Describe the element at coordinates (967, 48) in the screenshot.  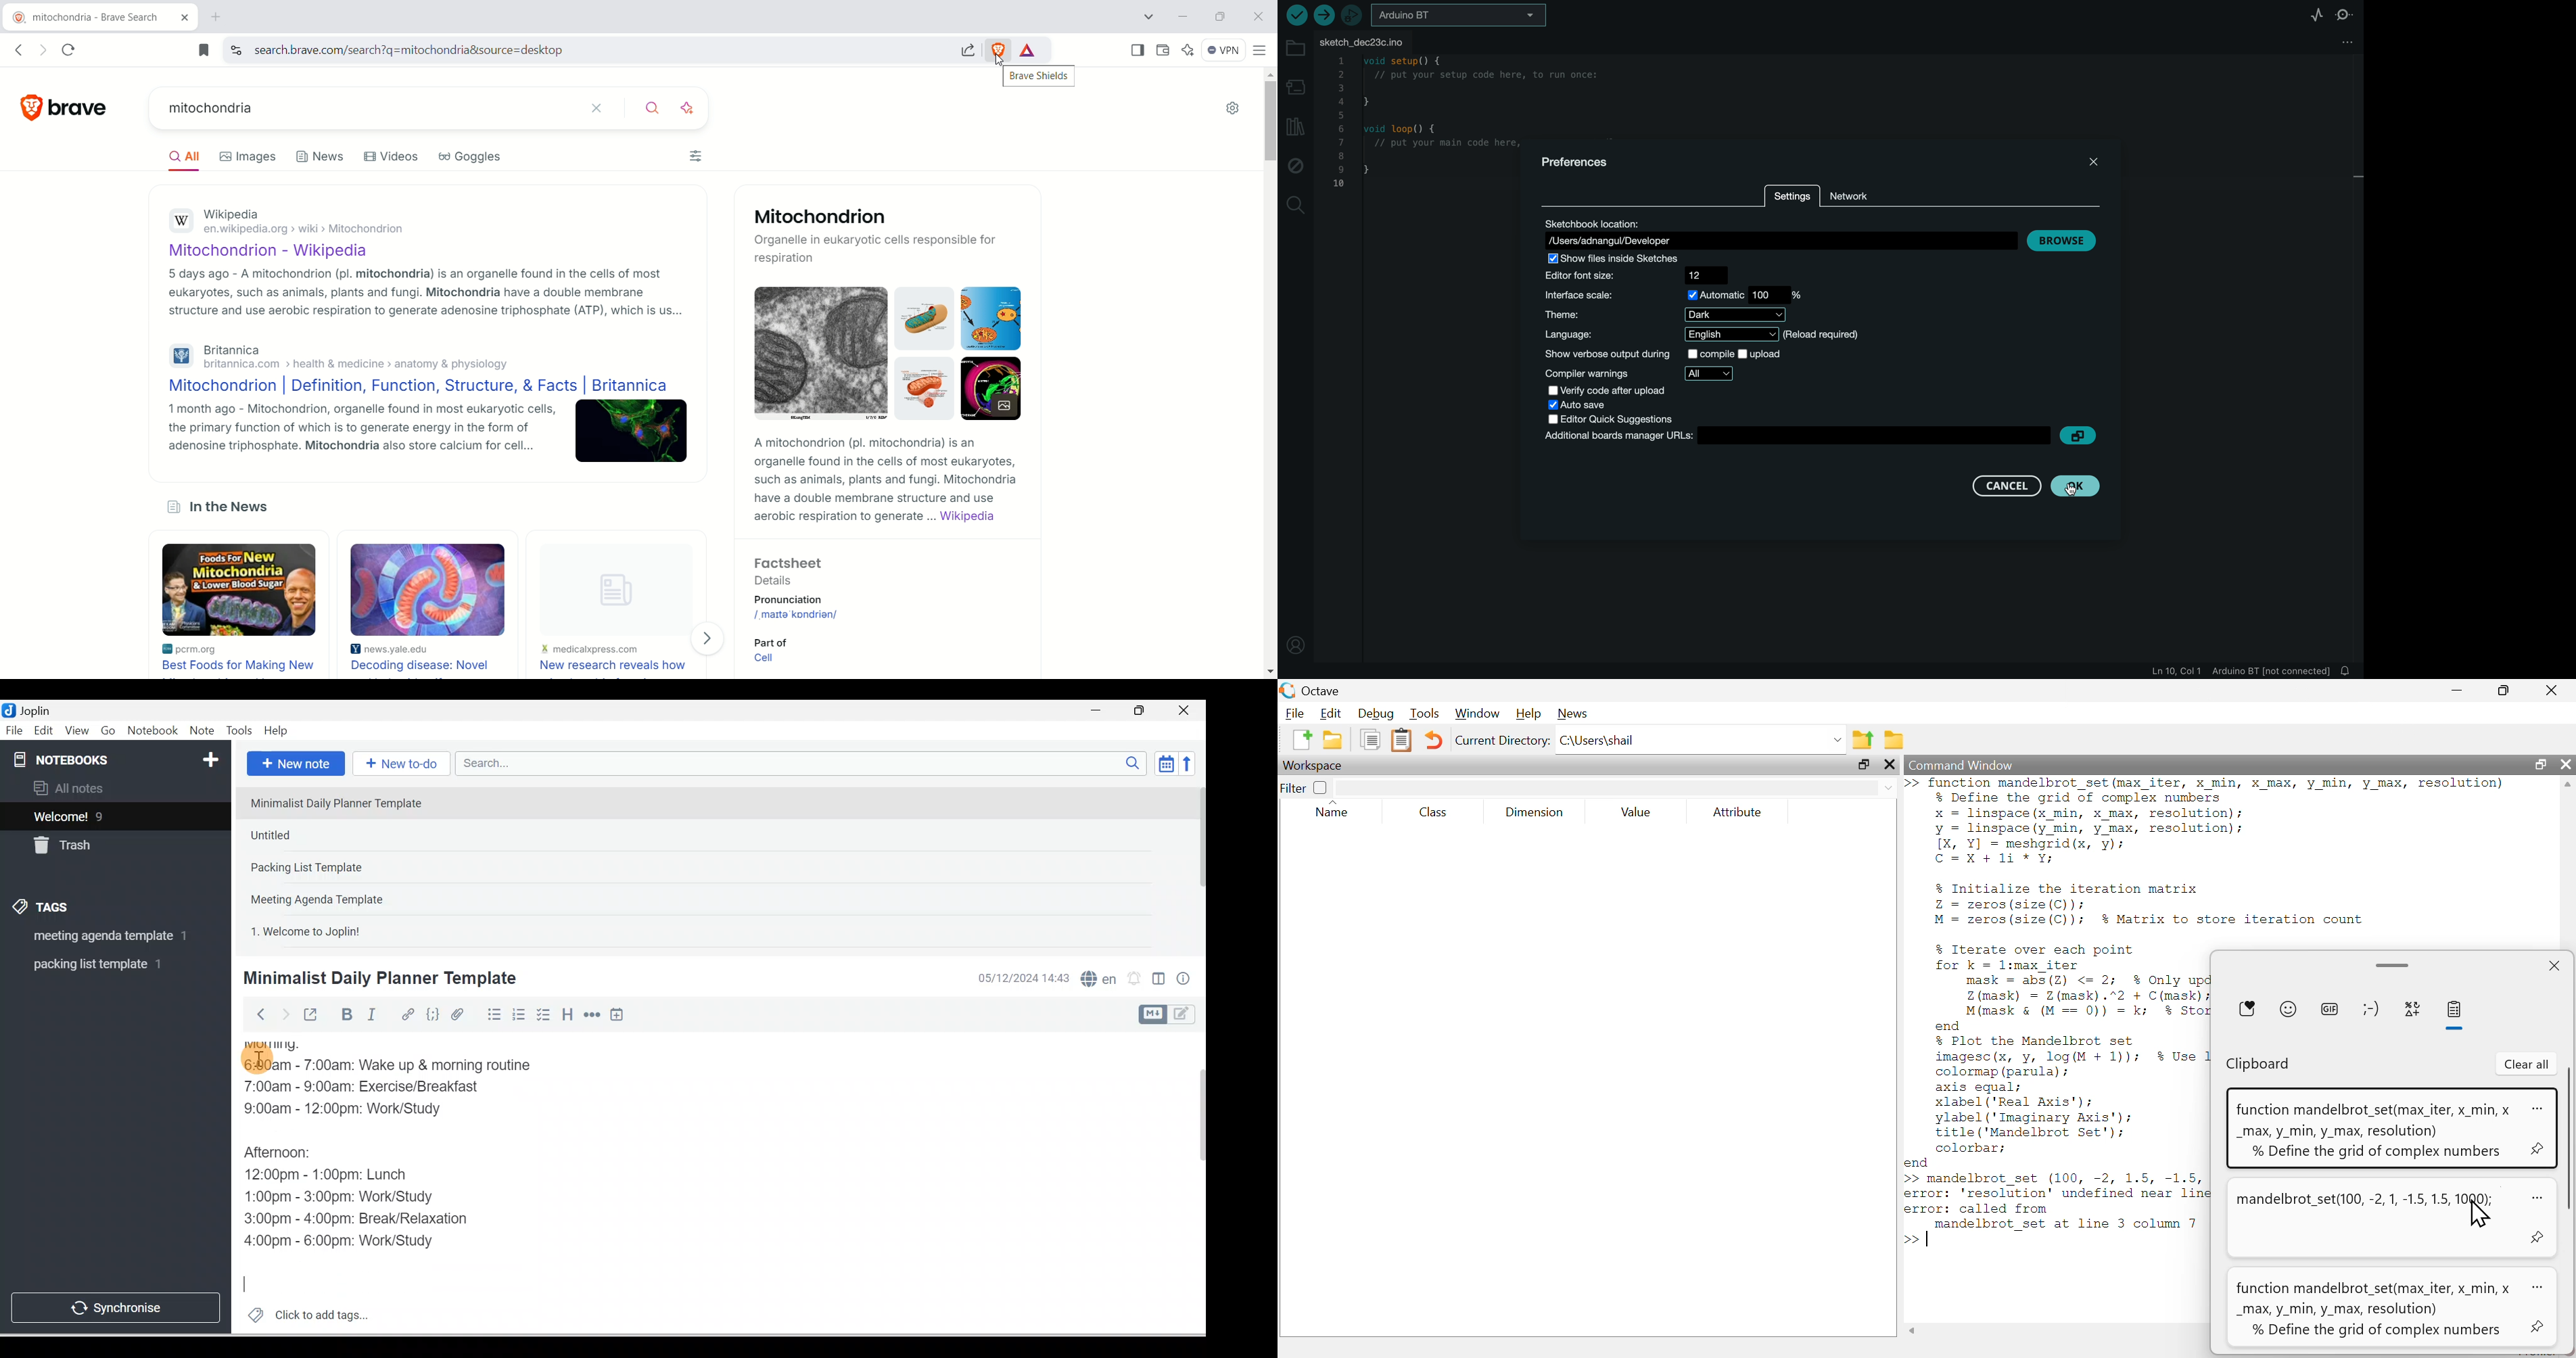
I see `share this page` at that location.